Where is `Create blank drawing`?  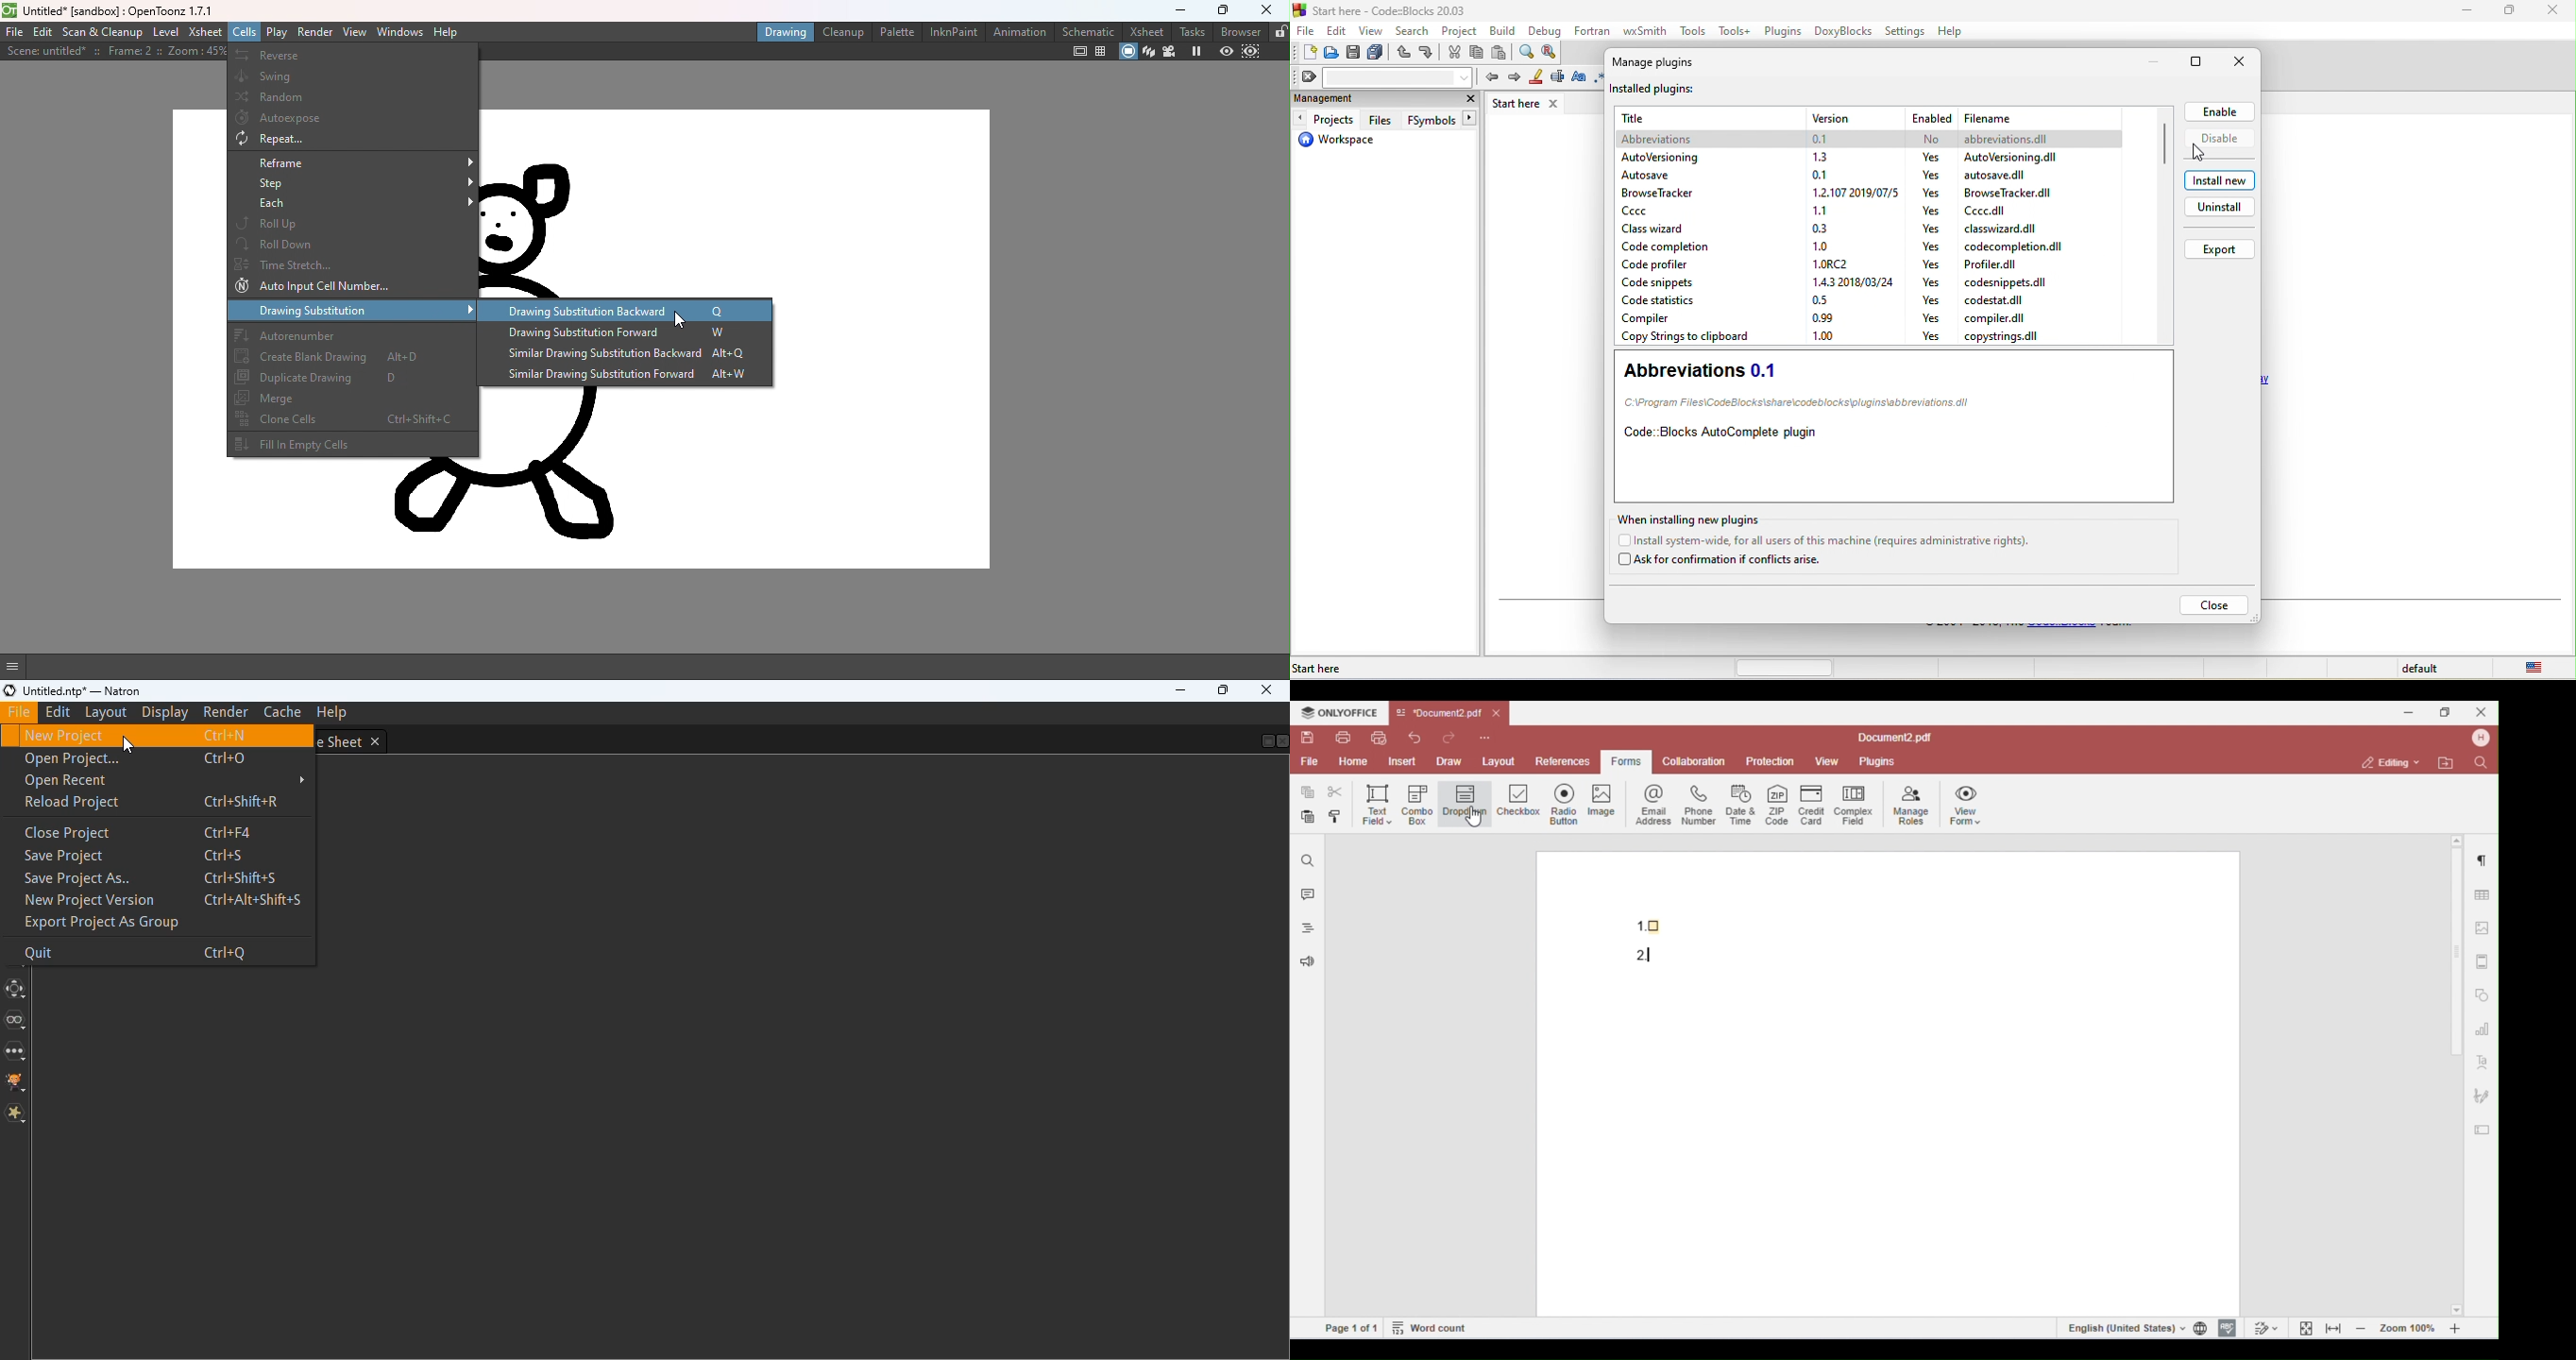 Create blank drawing is located at coordinates (351, 358).